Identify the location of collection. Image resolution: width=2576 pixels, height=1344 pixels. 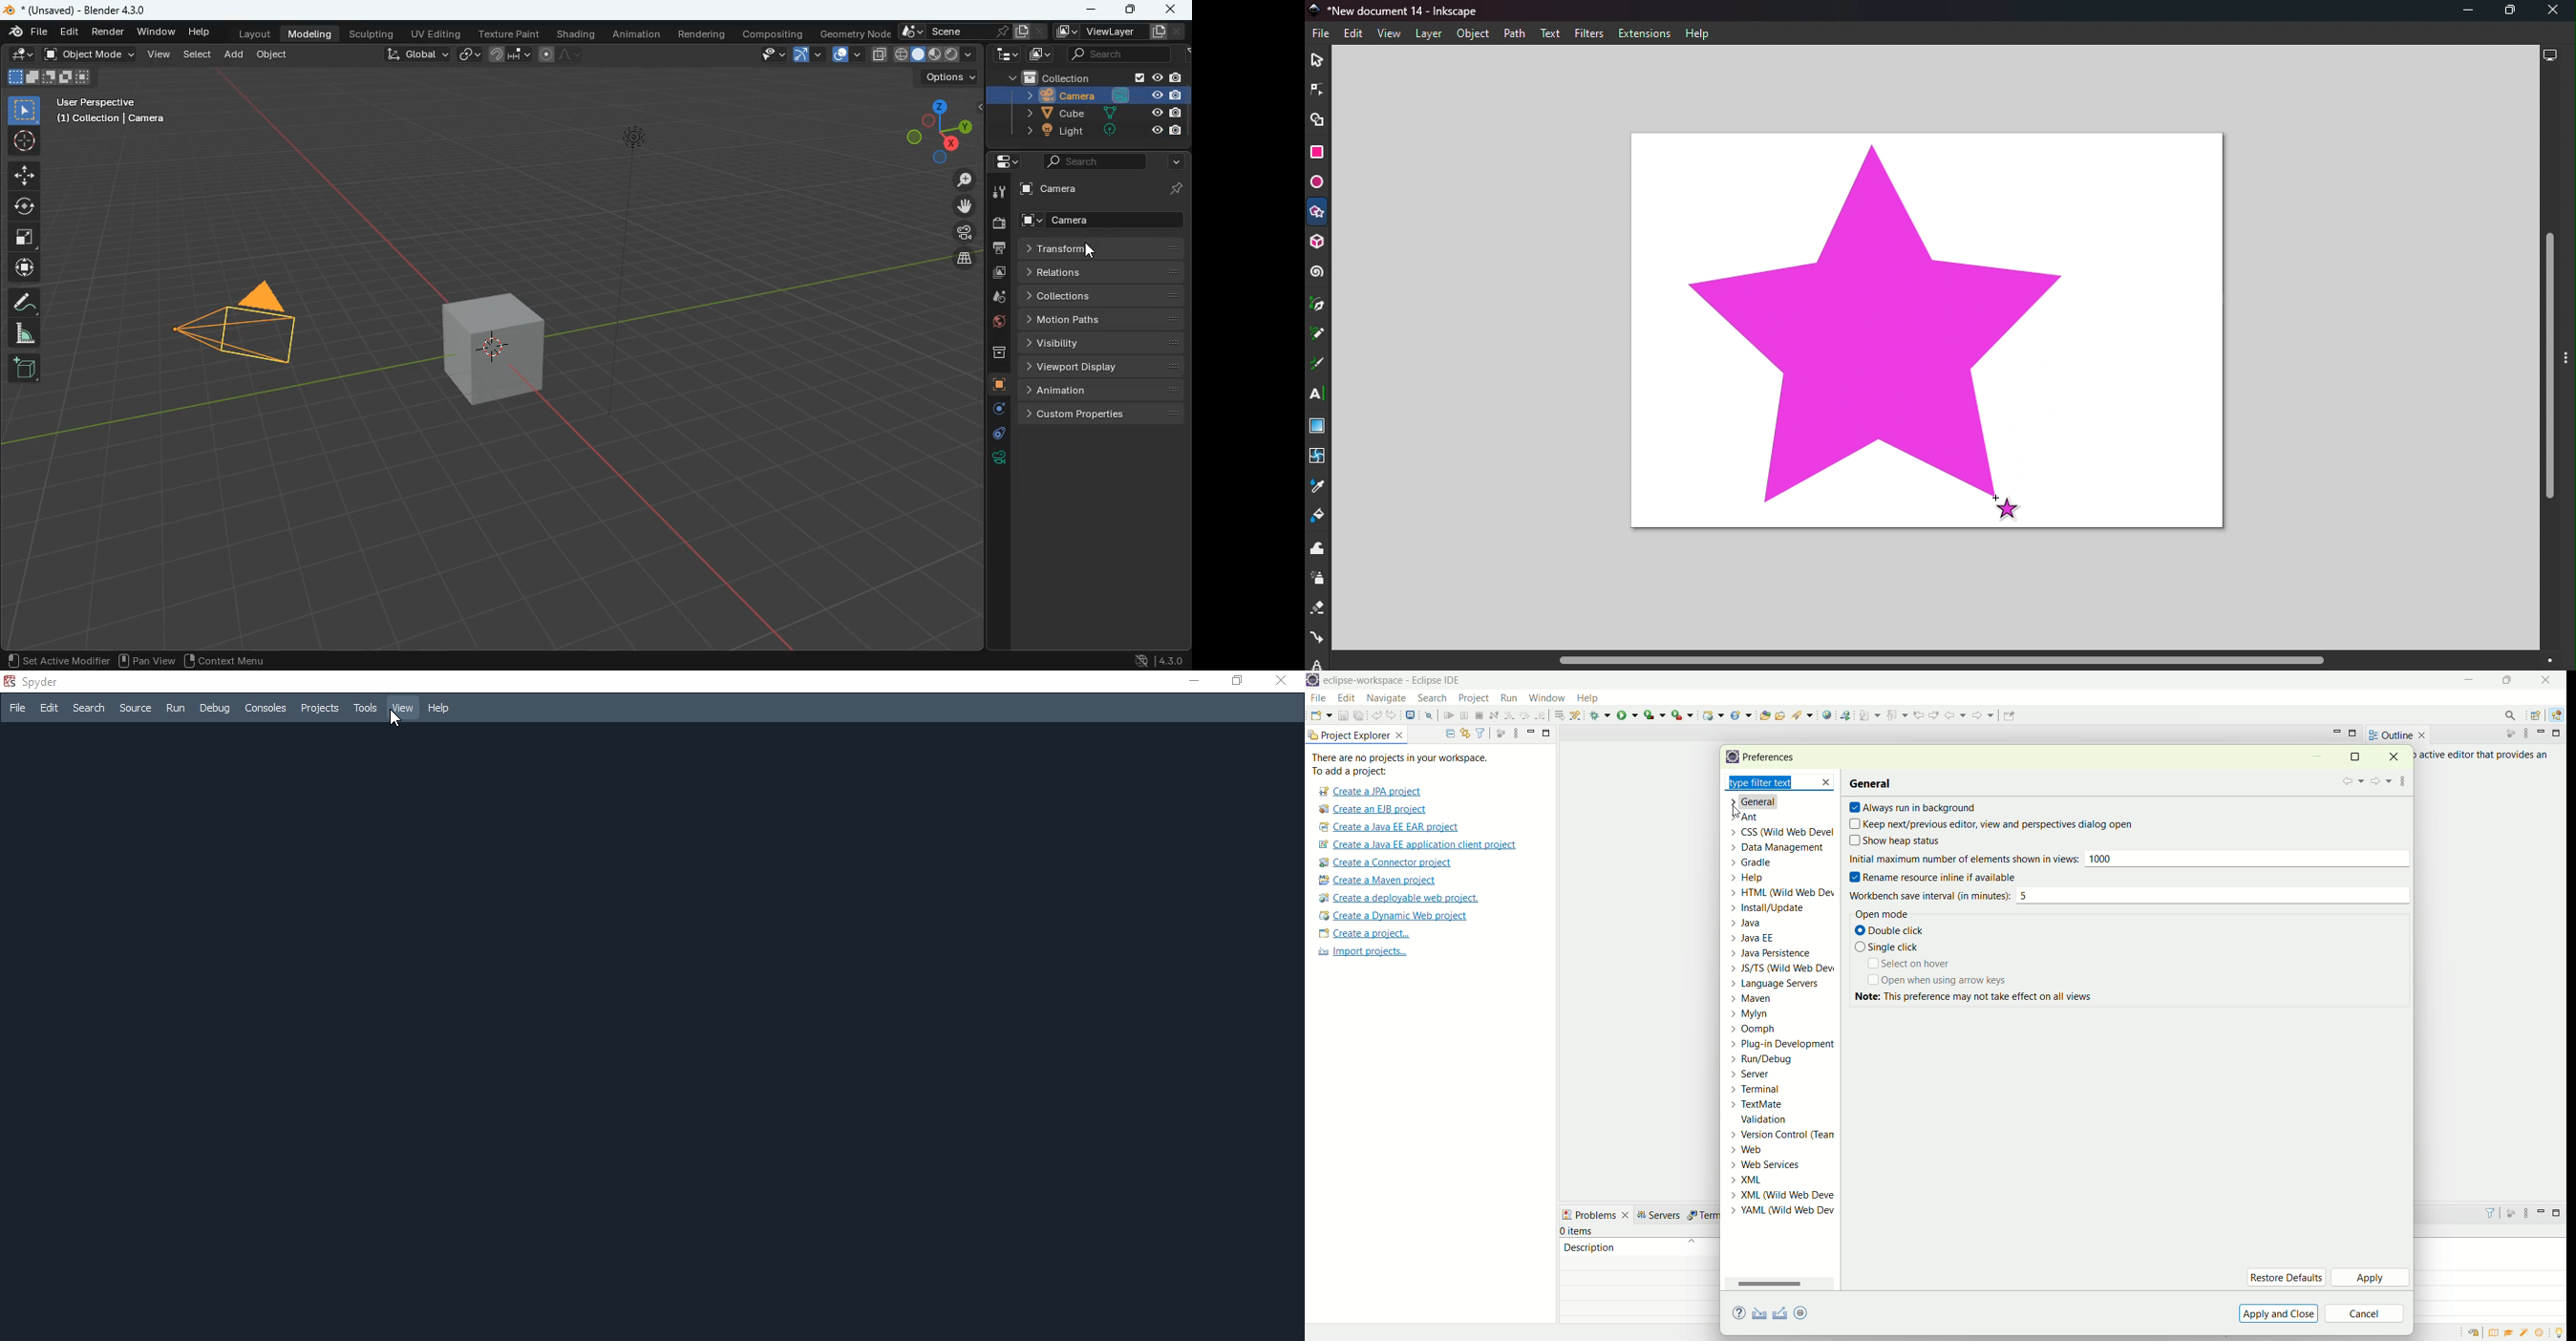
(1095, 77).